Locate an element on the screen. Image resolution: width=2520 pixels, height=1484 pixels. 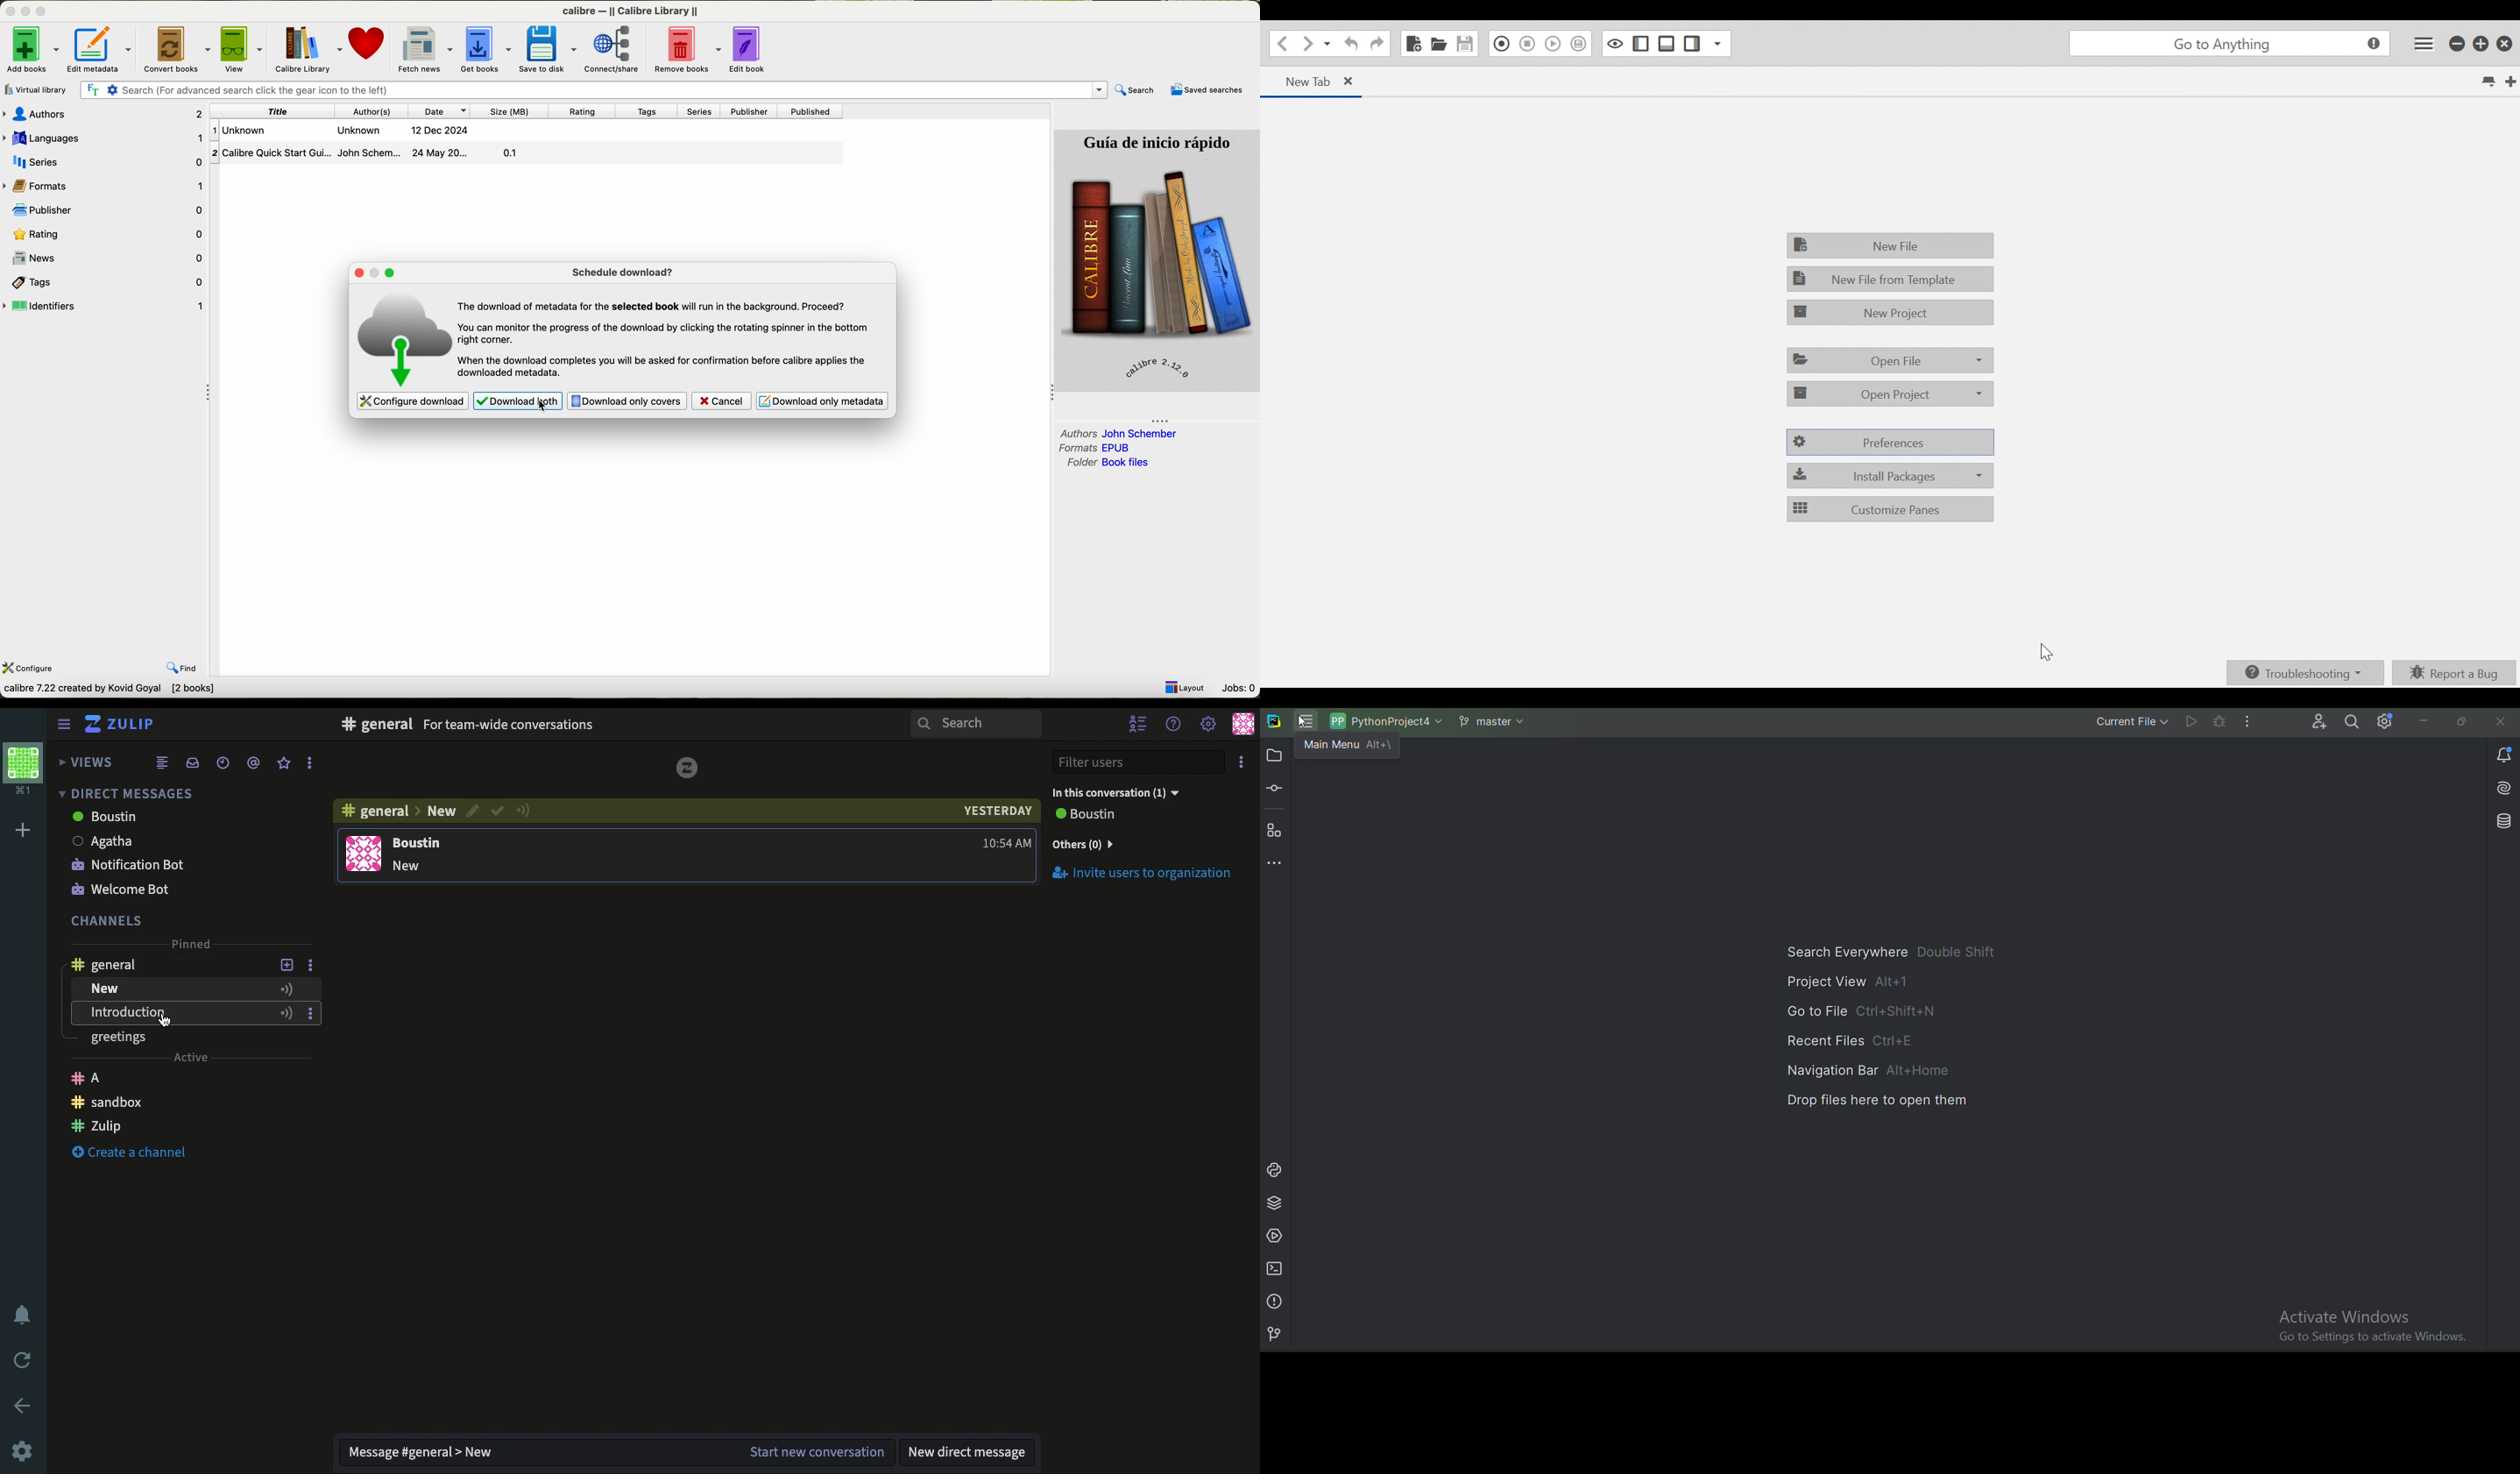
download only metadata is located at coordinates (824, 401).